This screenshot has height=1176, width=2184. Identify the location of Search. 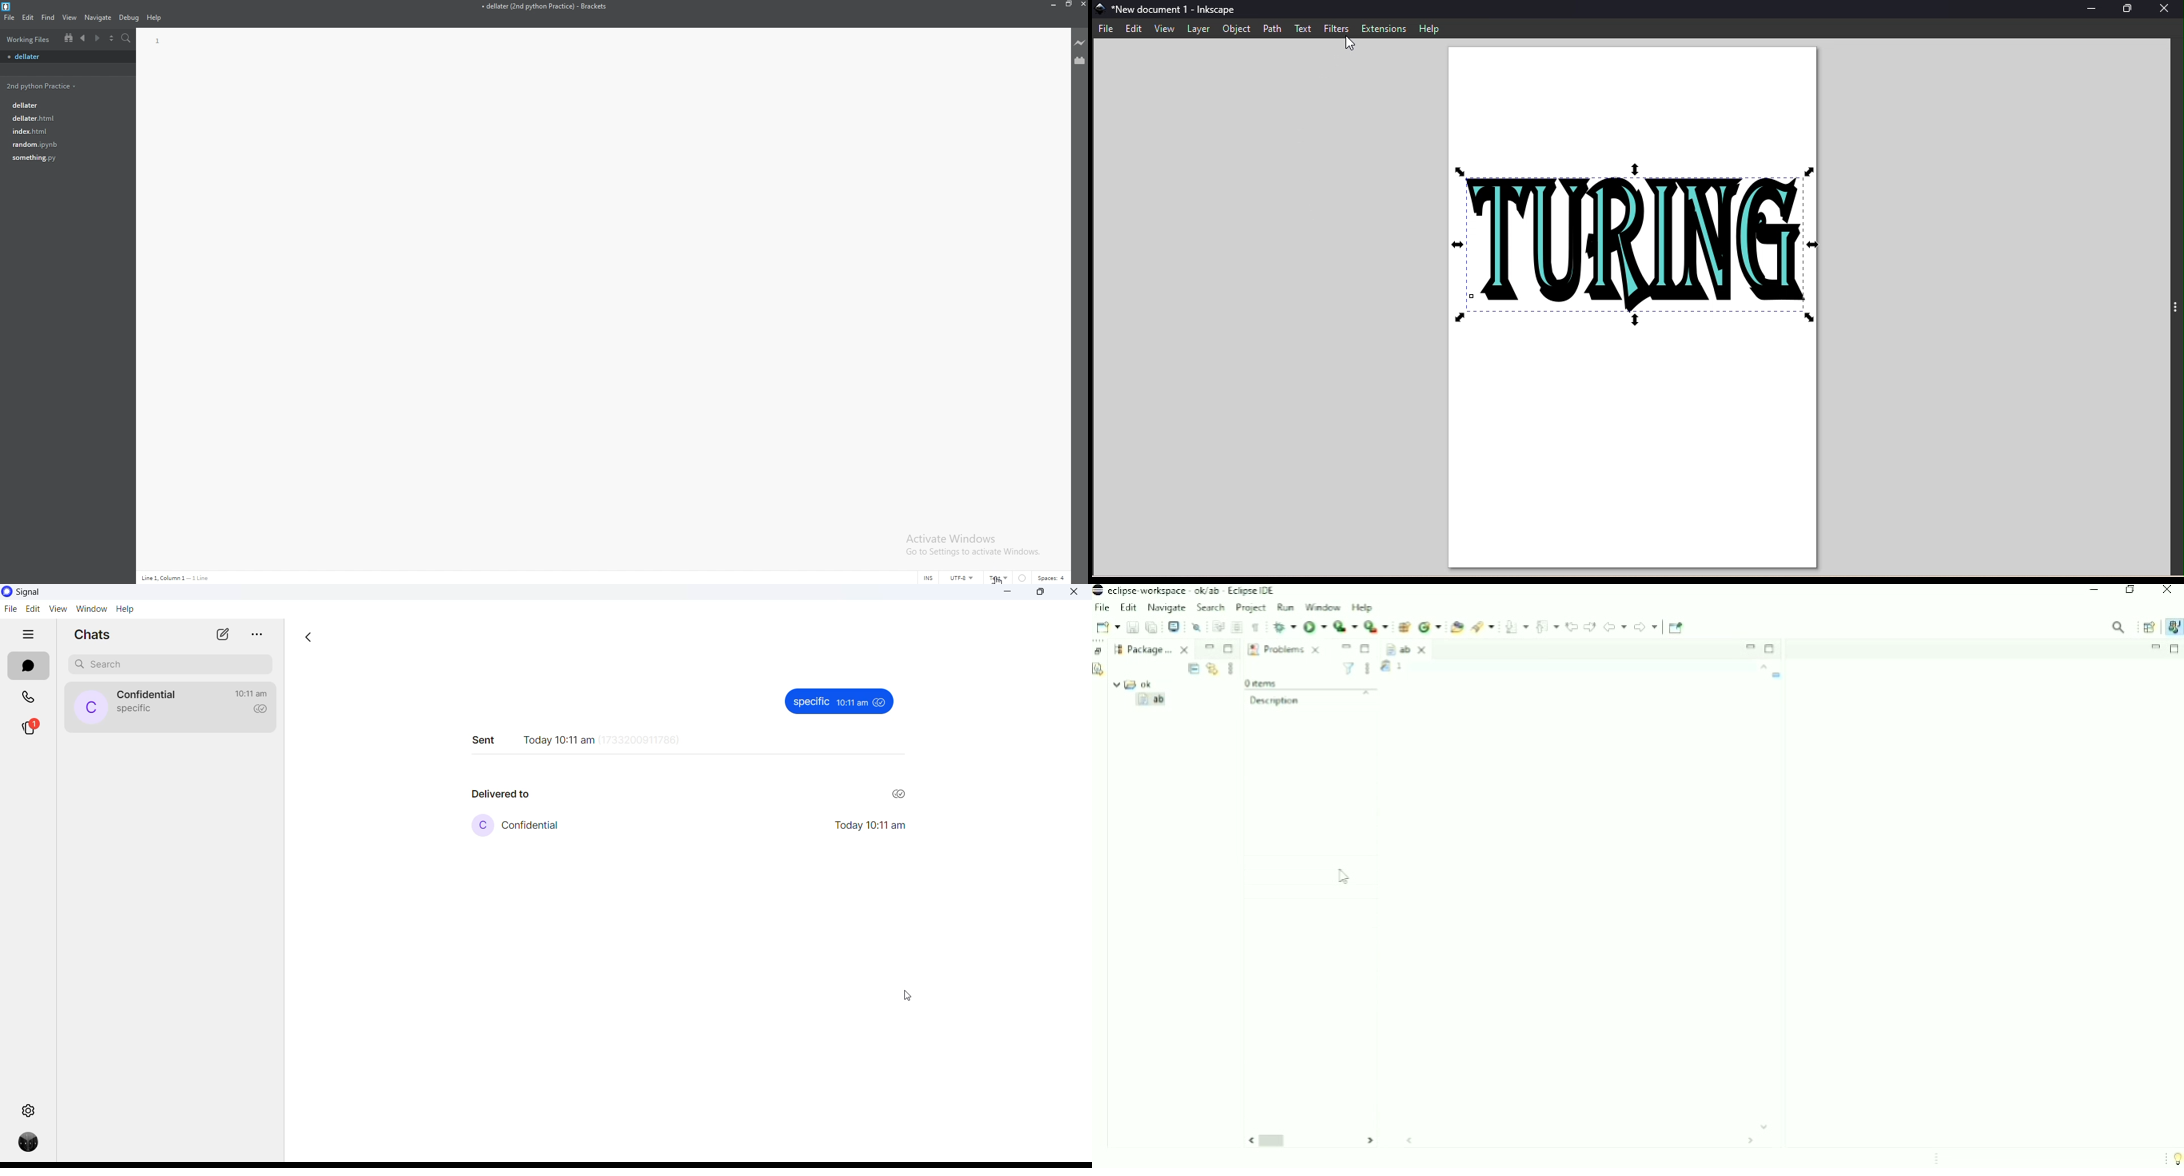
(1482, 626).